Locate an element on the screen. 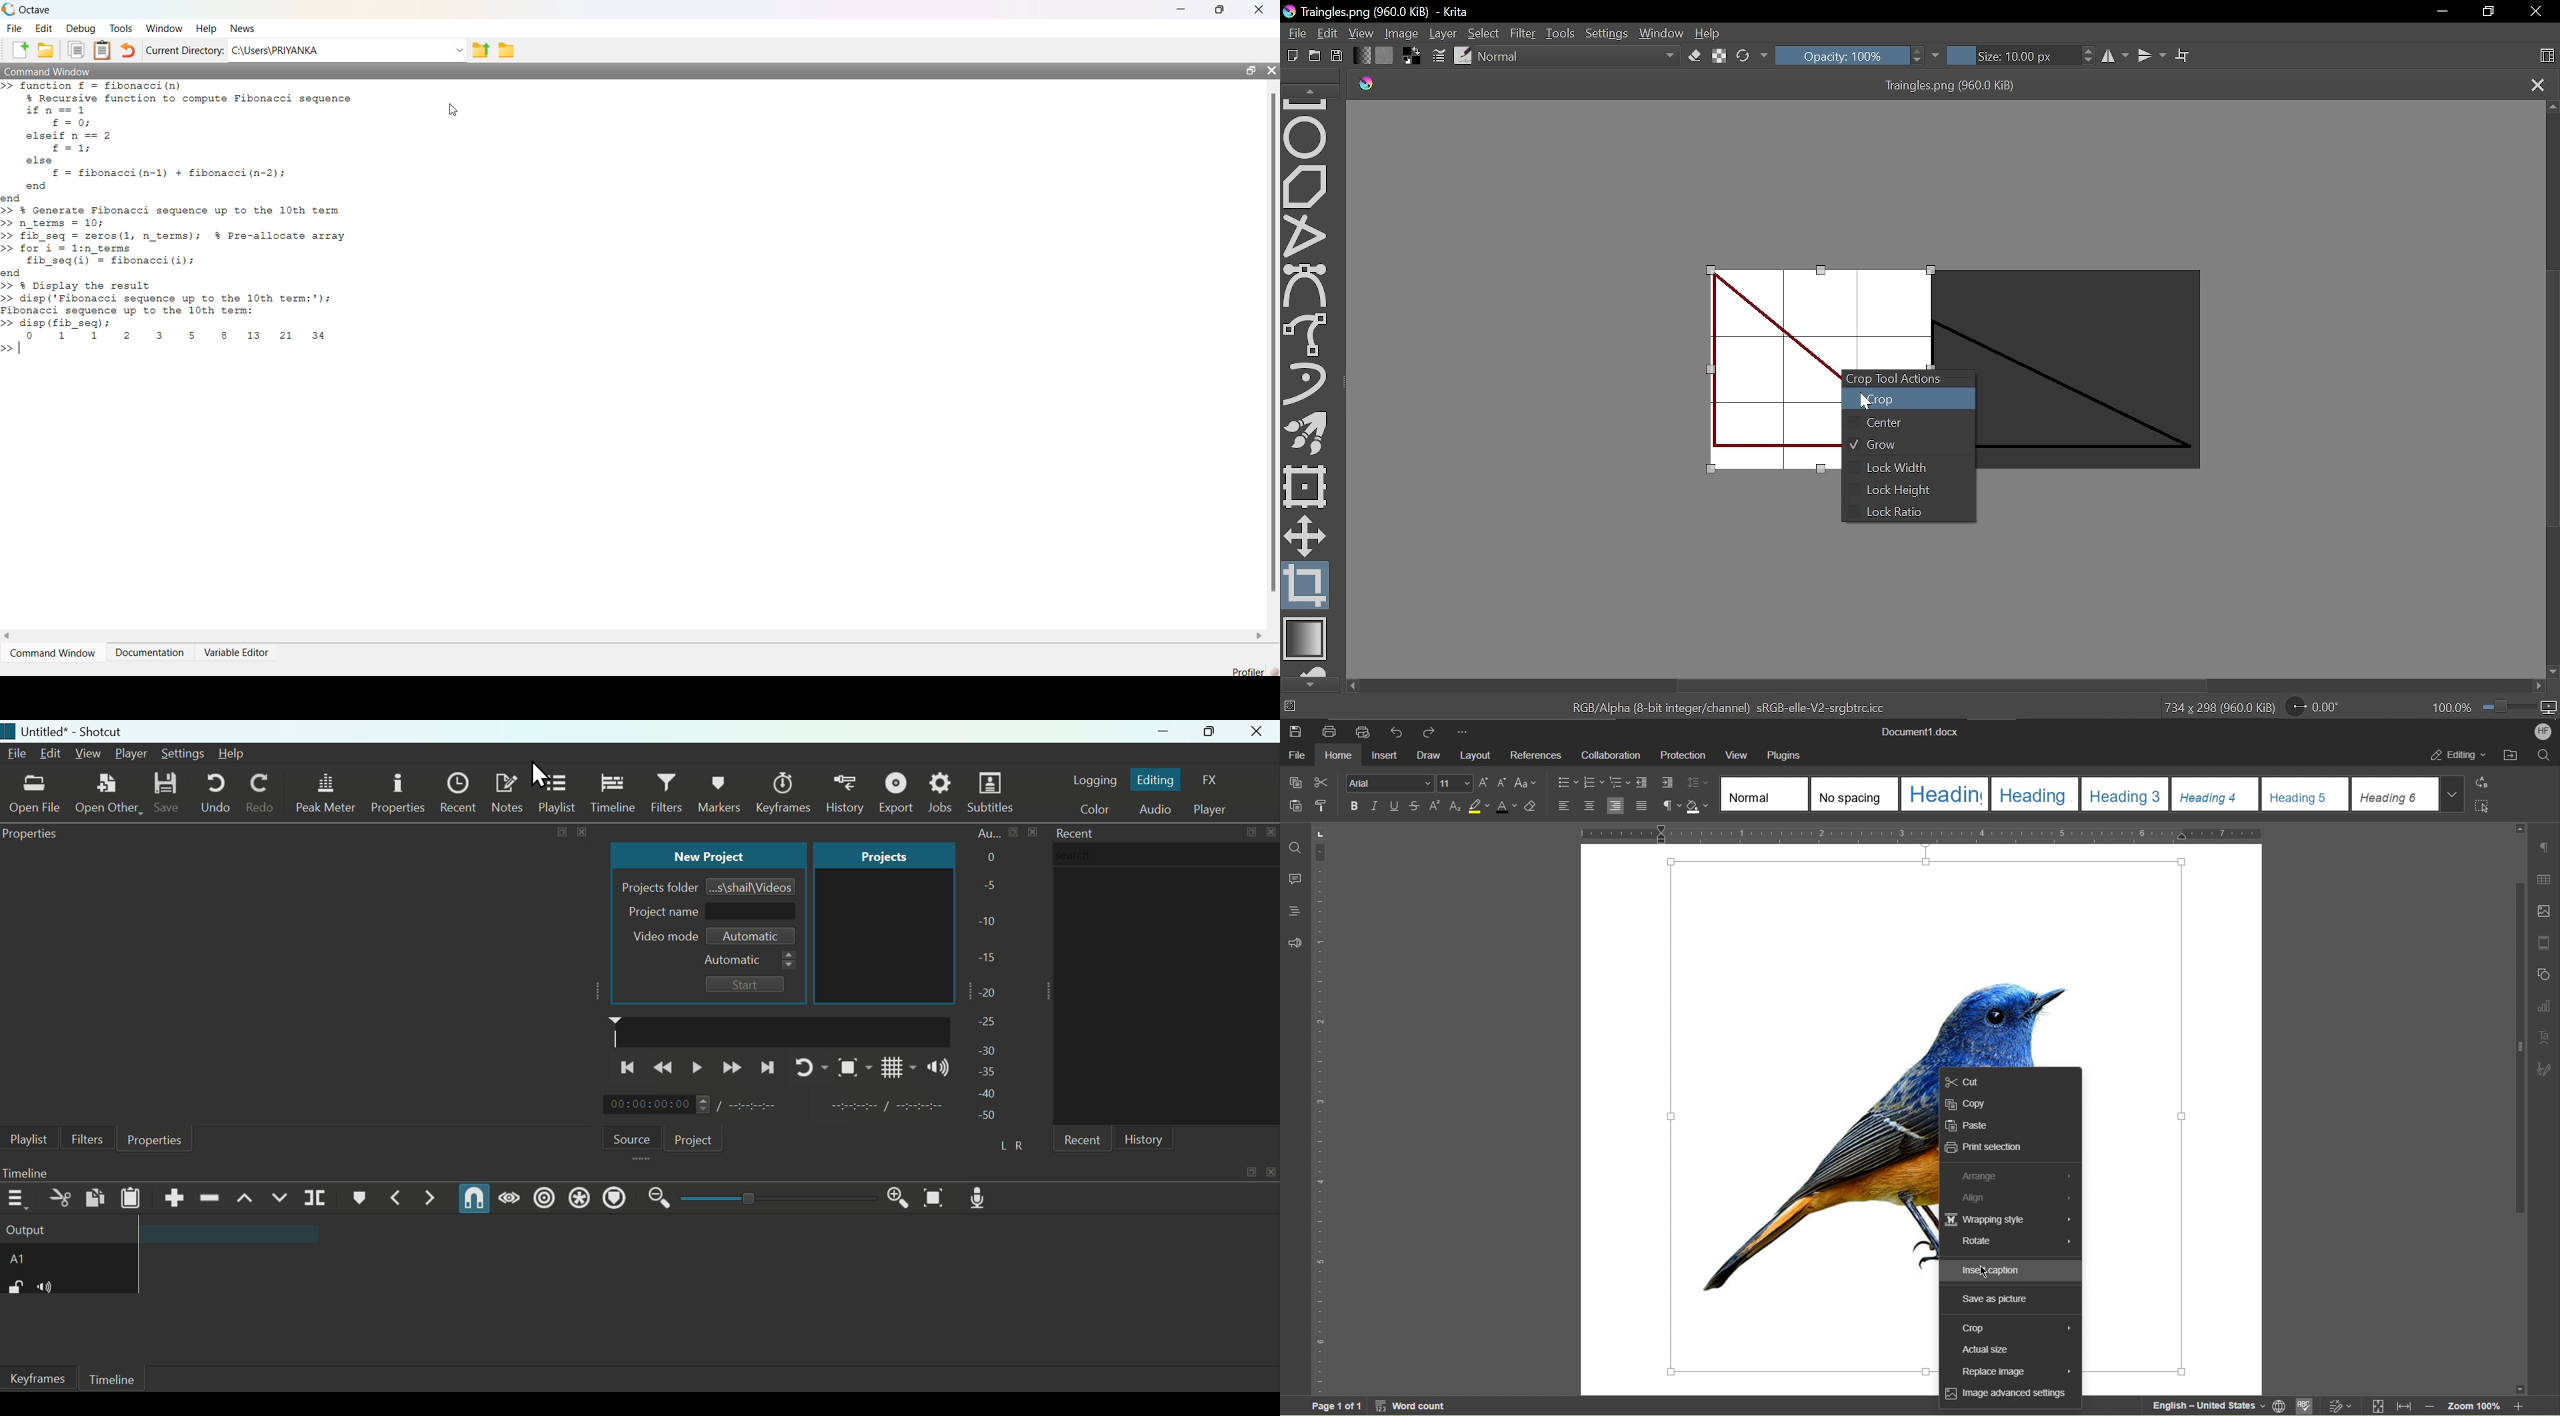 The width and height of the screenshot is (2576, 1428). Graphs is located at coordinates (2543, 1007).